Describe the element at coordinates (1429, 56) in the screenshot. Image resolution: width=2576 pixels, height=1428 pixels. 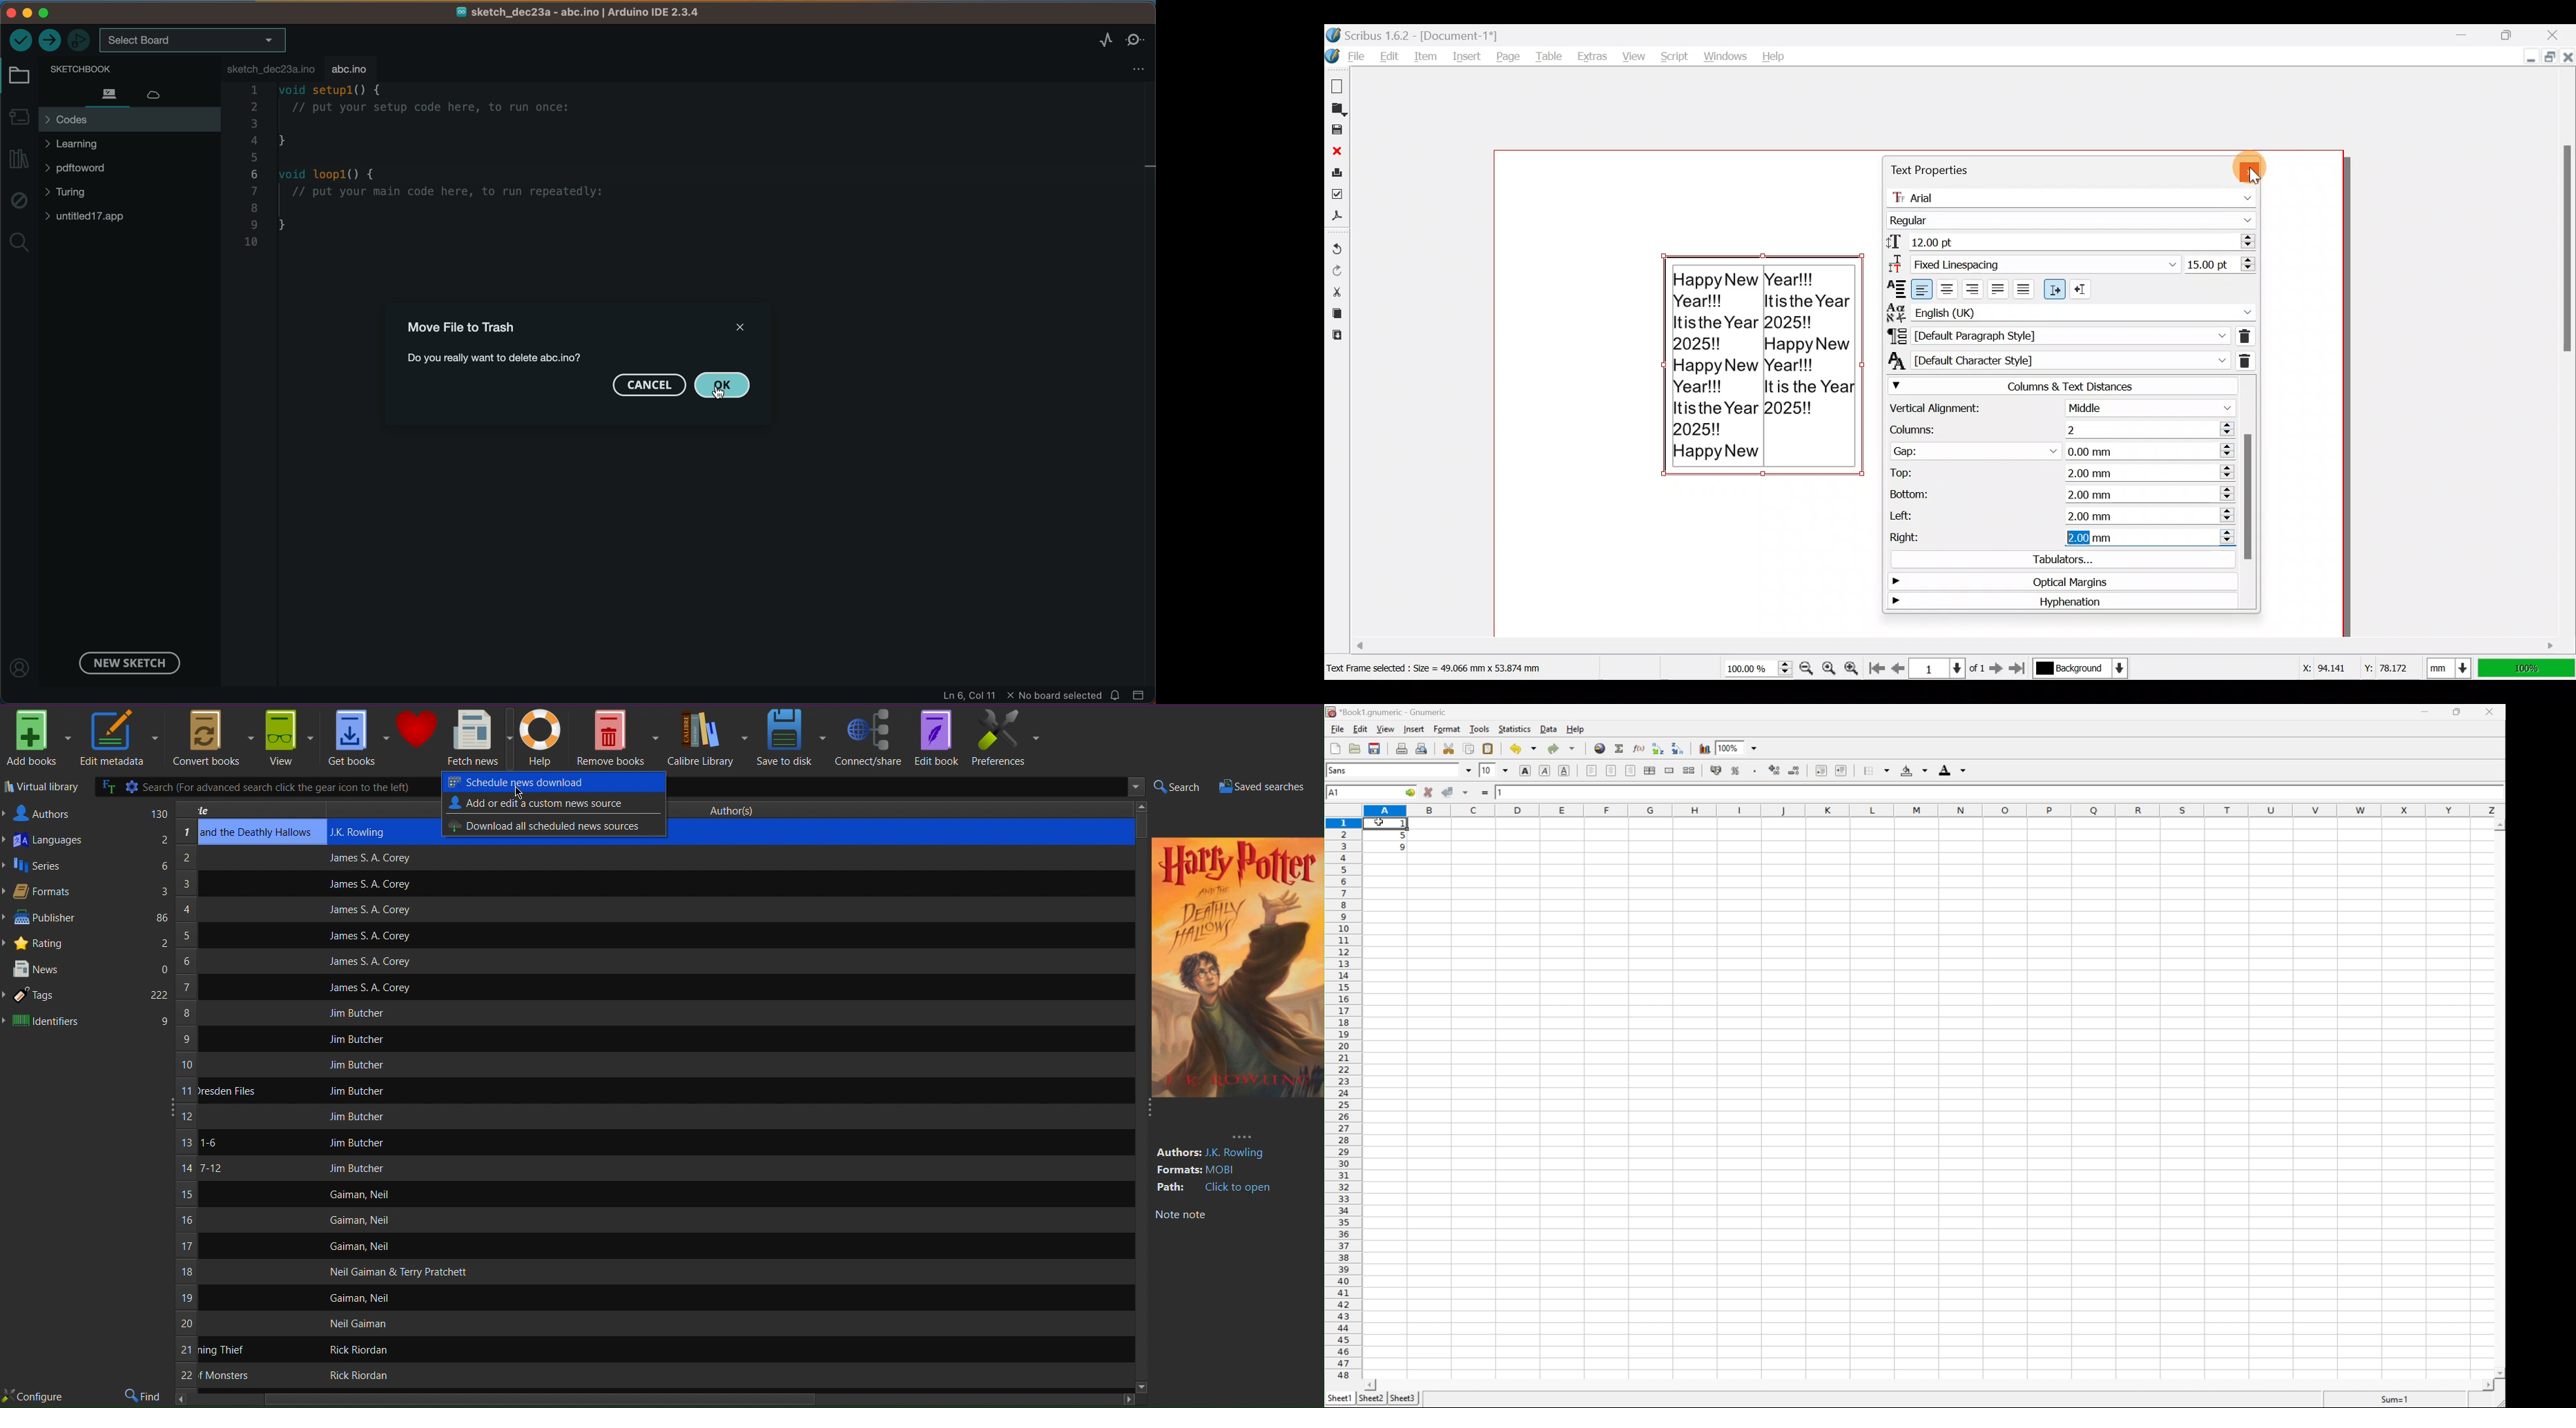
I see `Item` at that location.